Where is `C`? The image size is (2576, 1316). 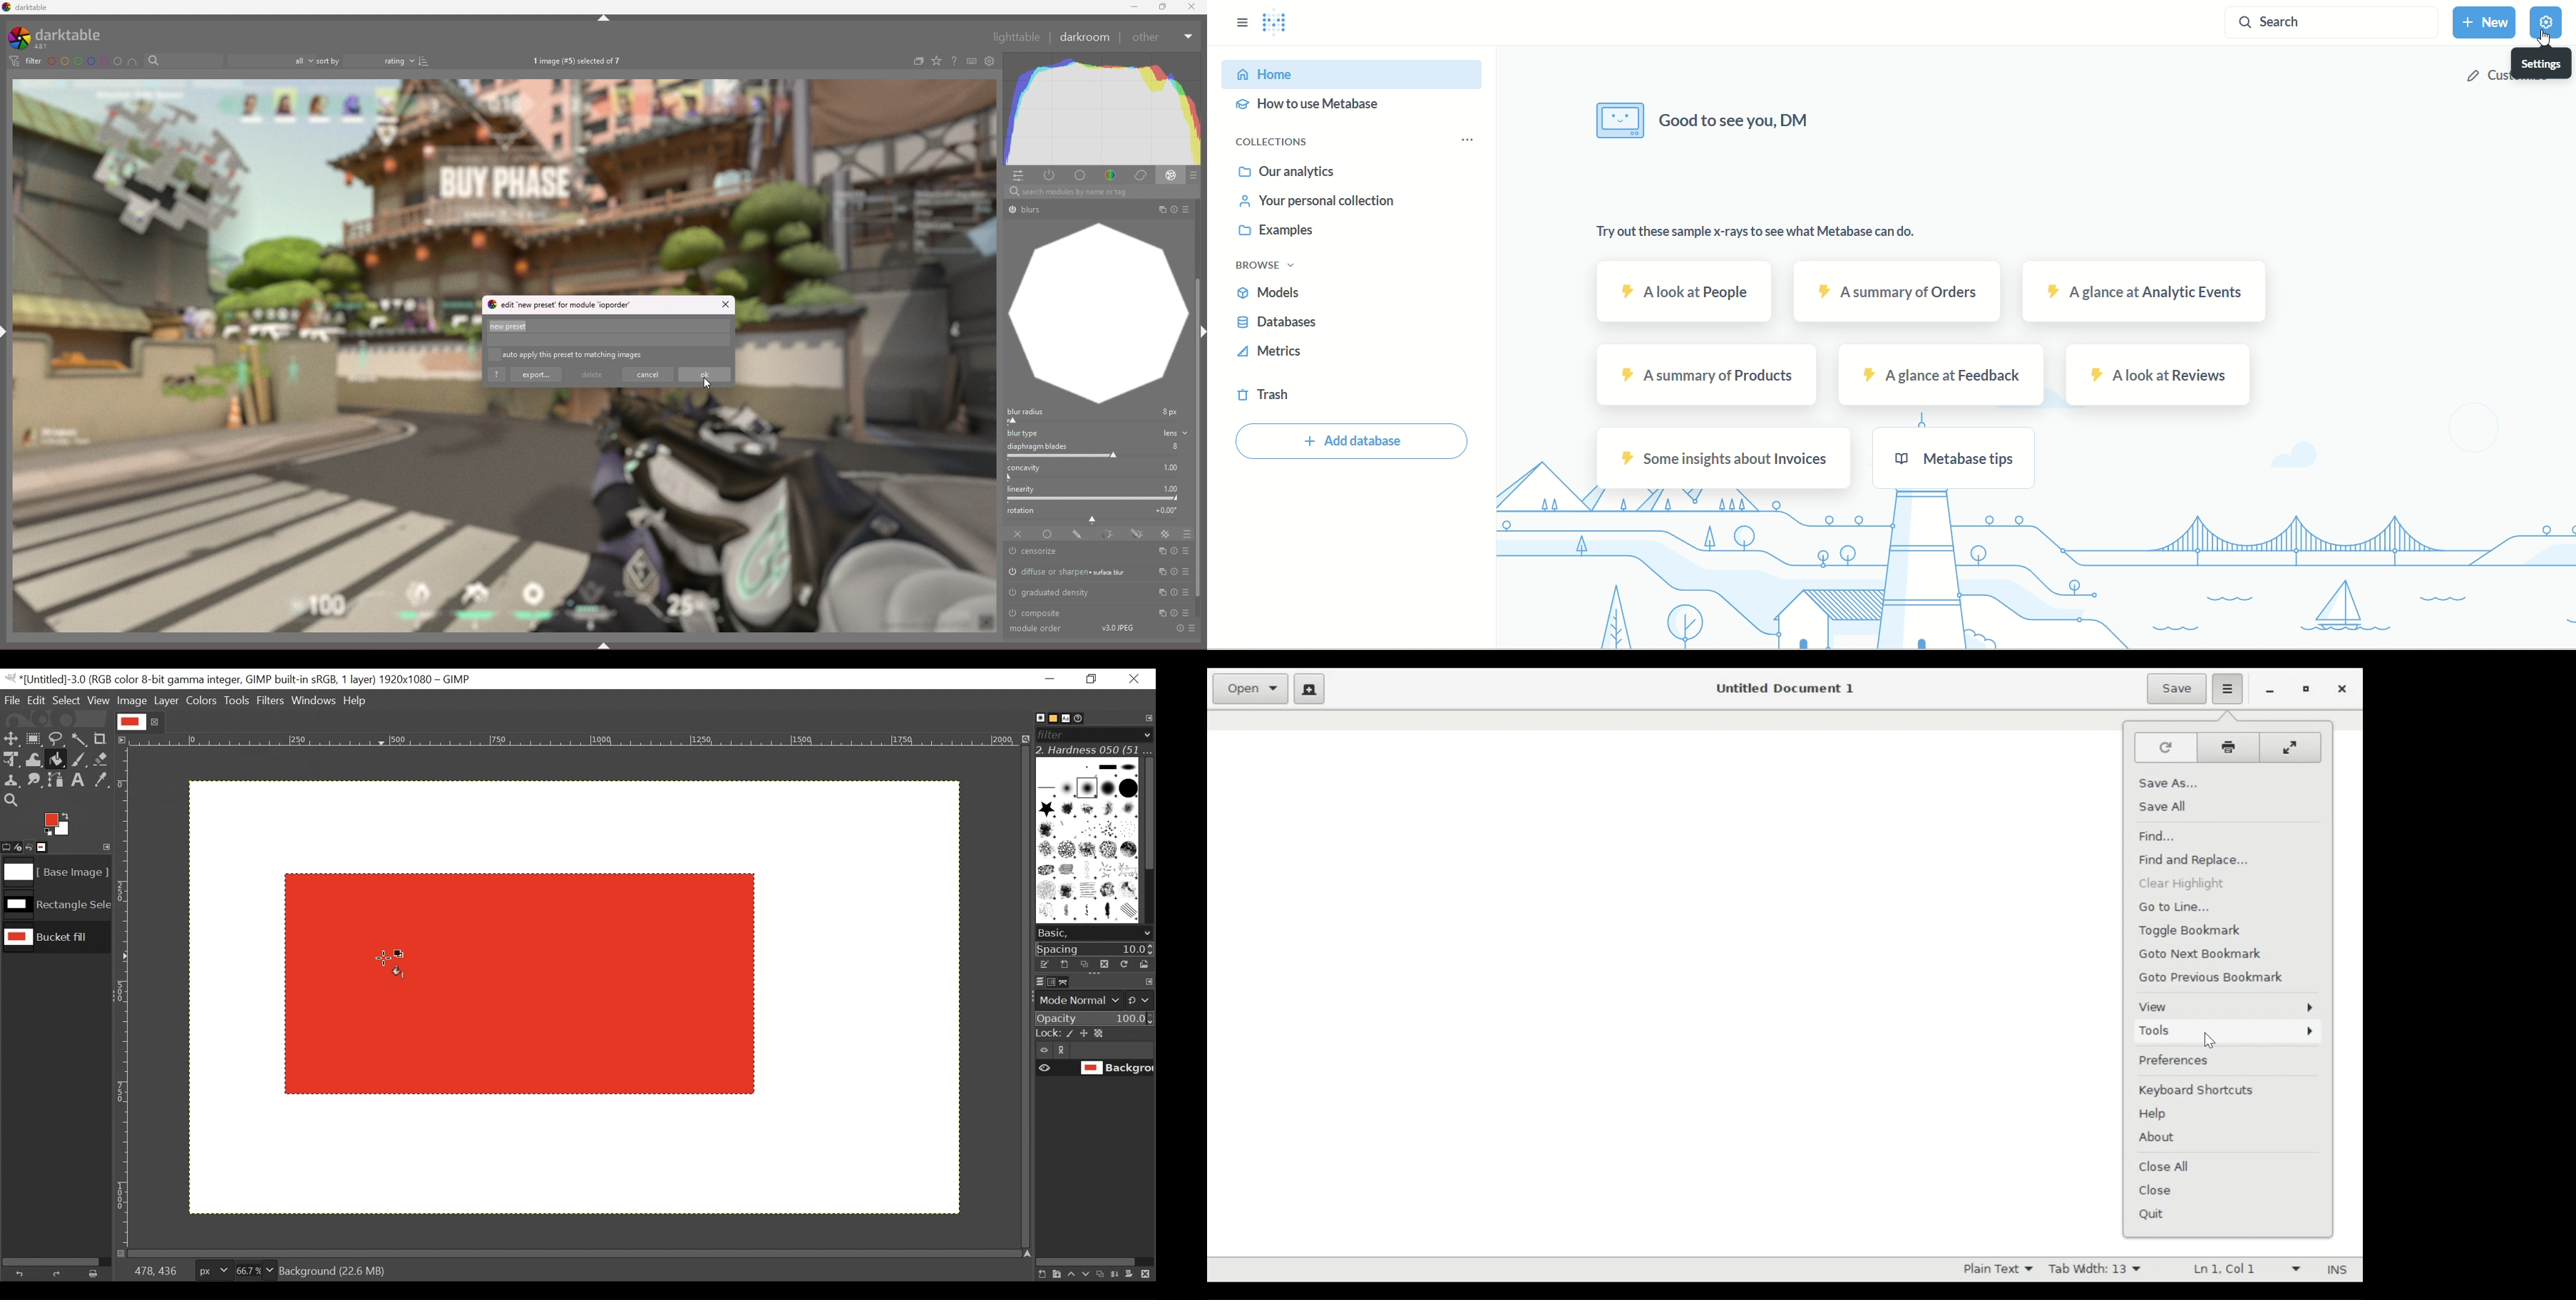 C is located at coordinates (2292, 748).